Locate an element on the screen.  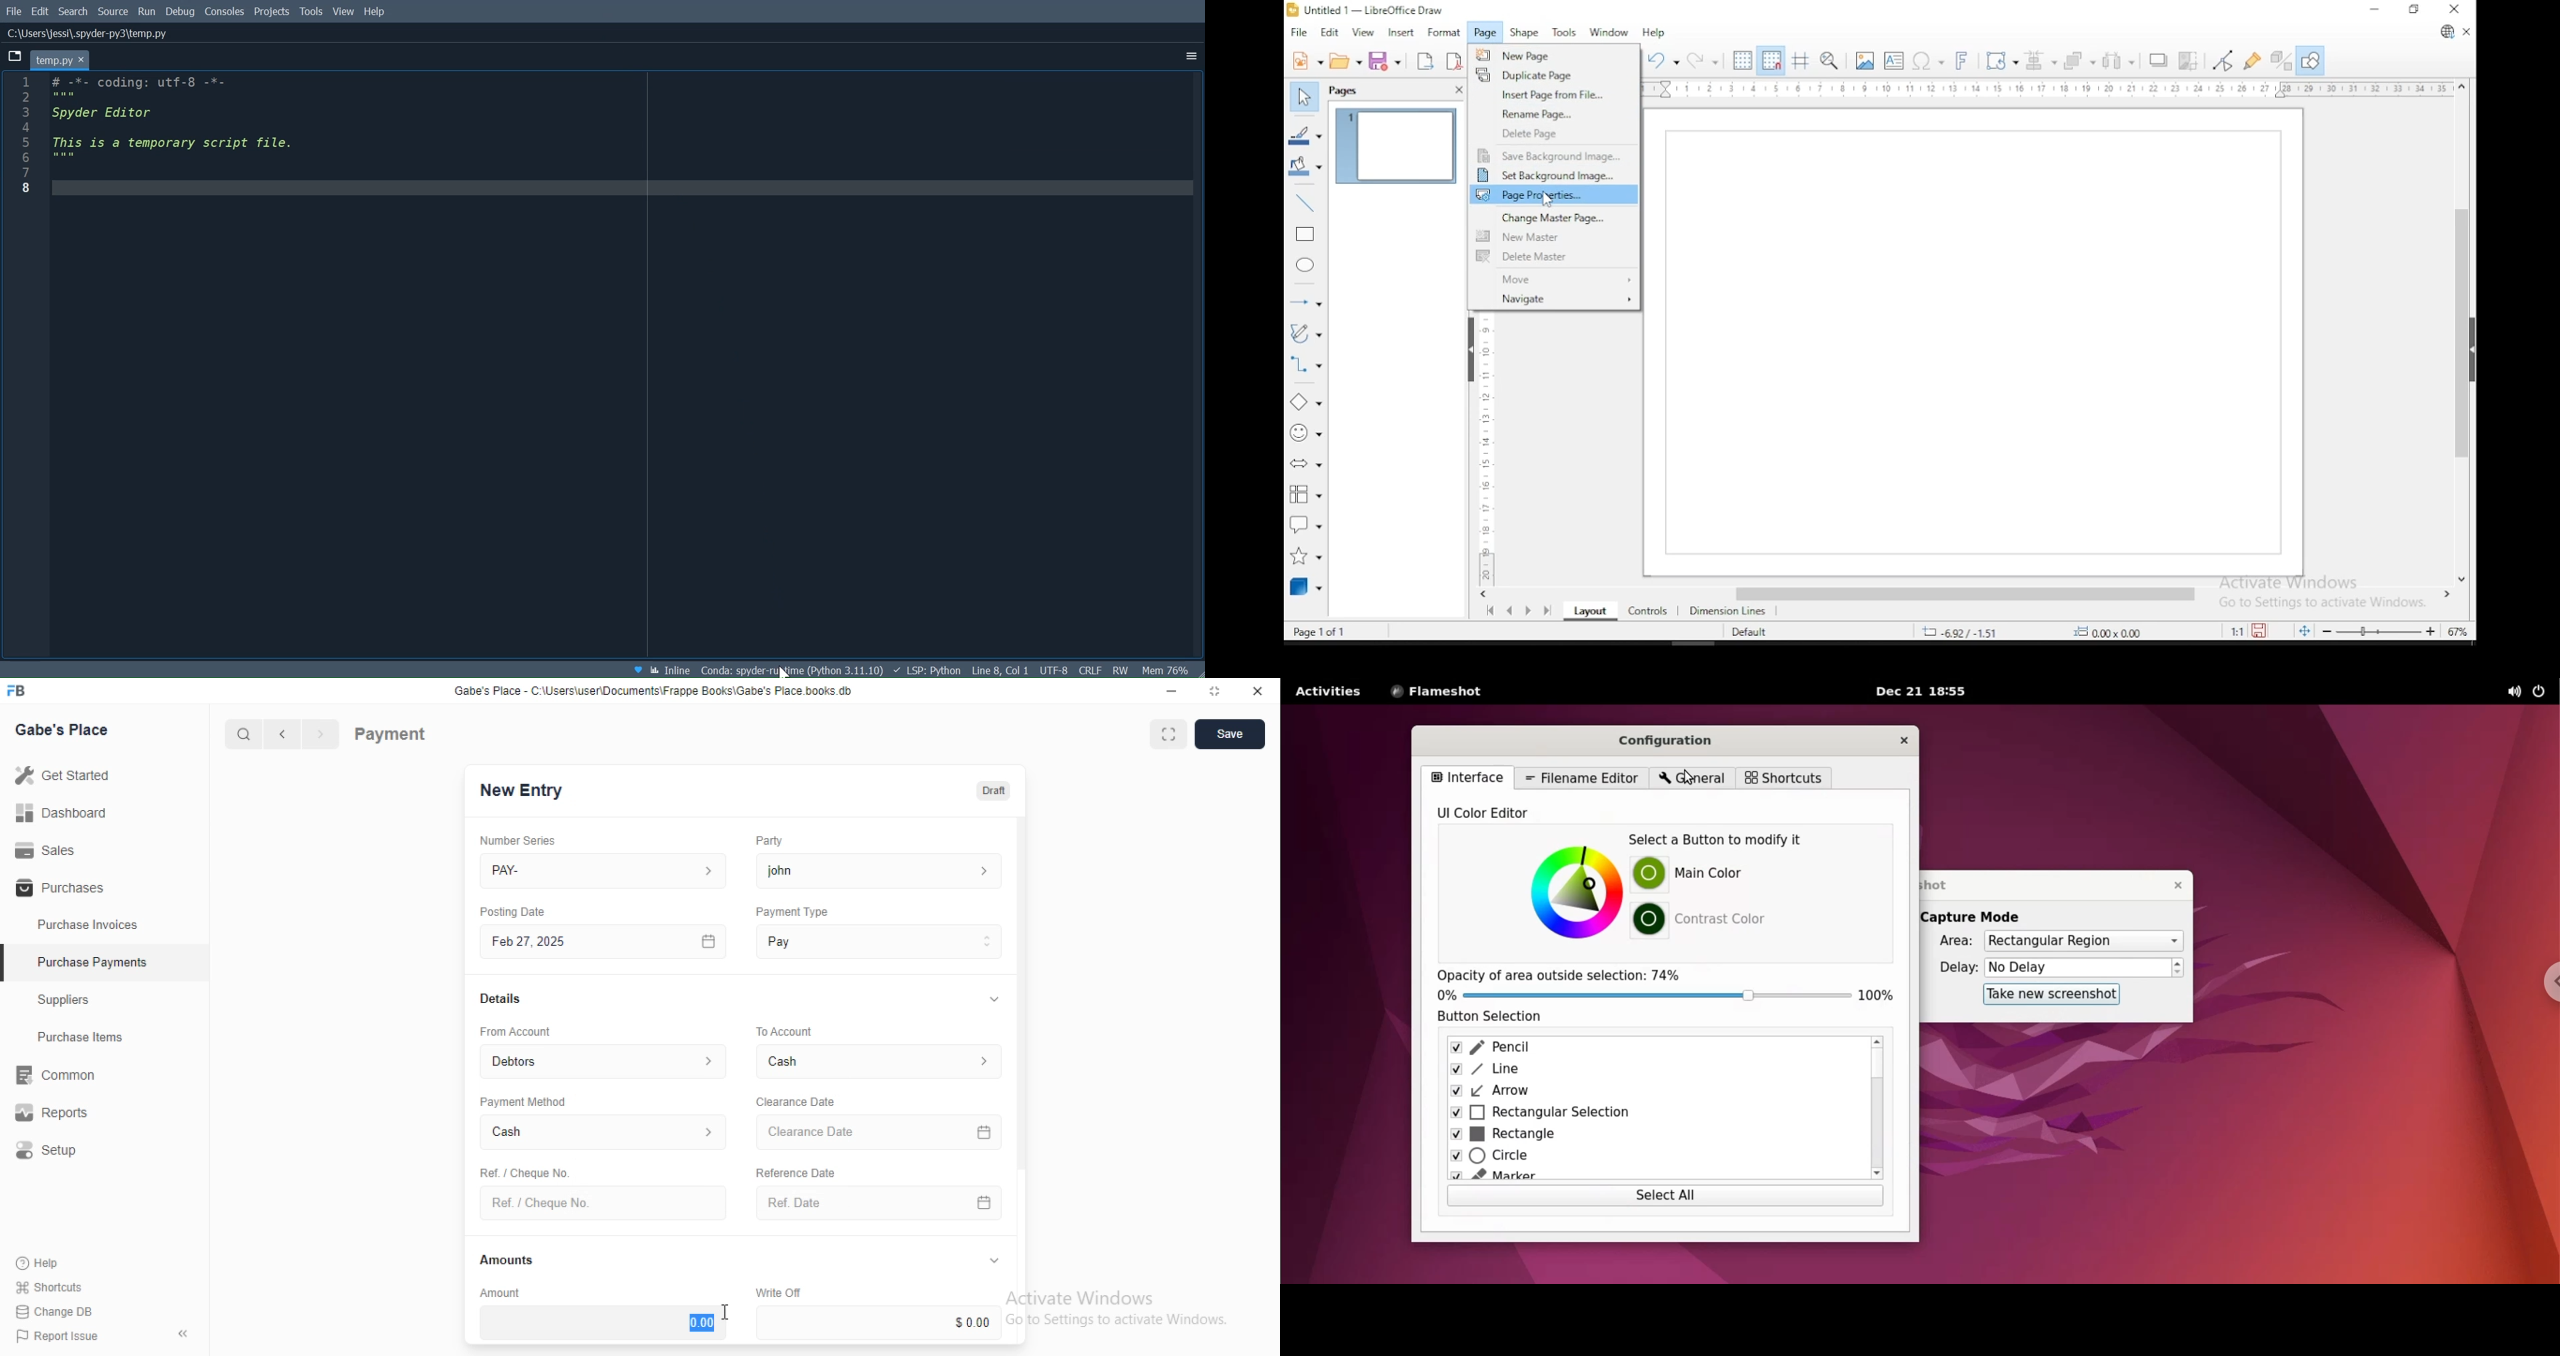
Shortcuts is located at coordinates (47, 1288).